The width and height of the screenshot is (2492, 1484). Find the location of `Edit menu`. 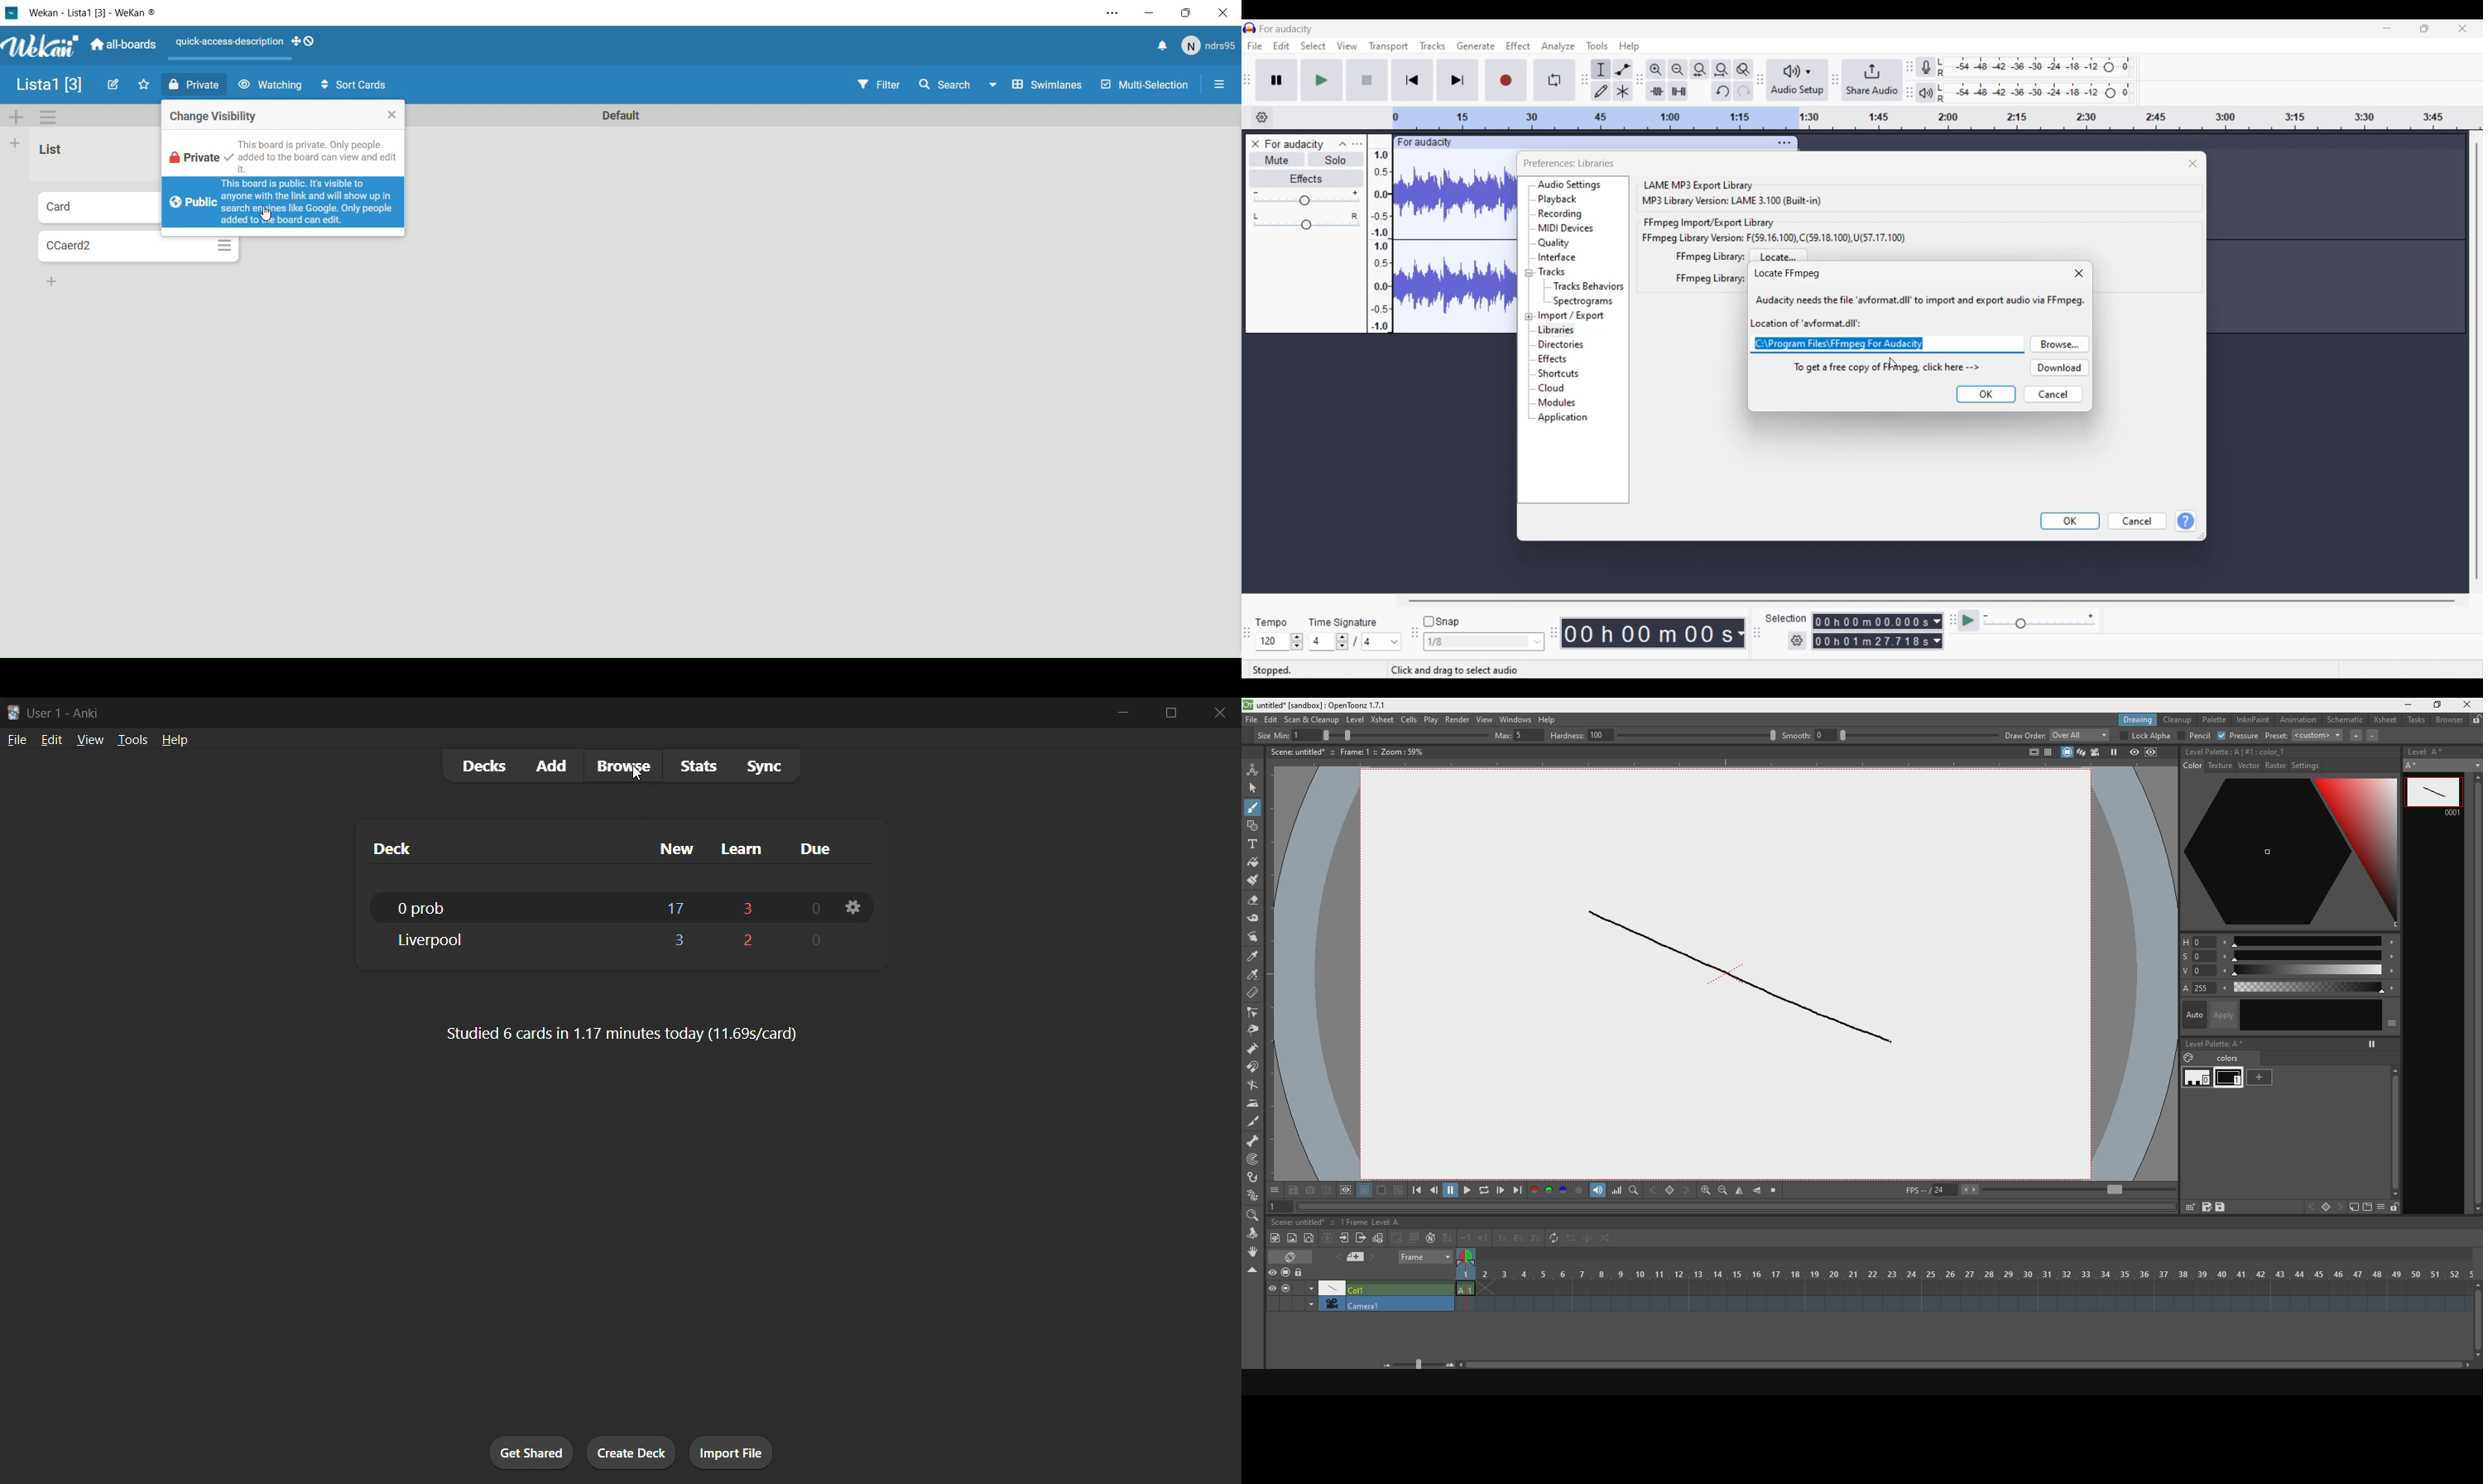

Edit menu is located at coordinates (1282, 46).